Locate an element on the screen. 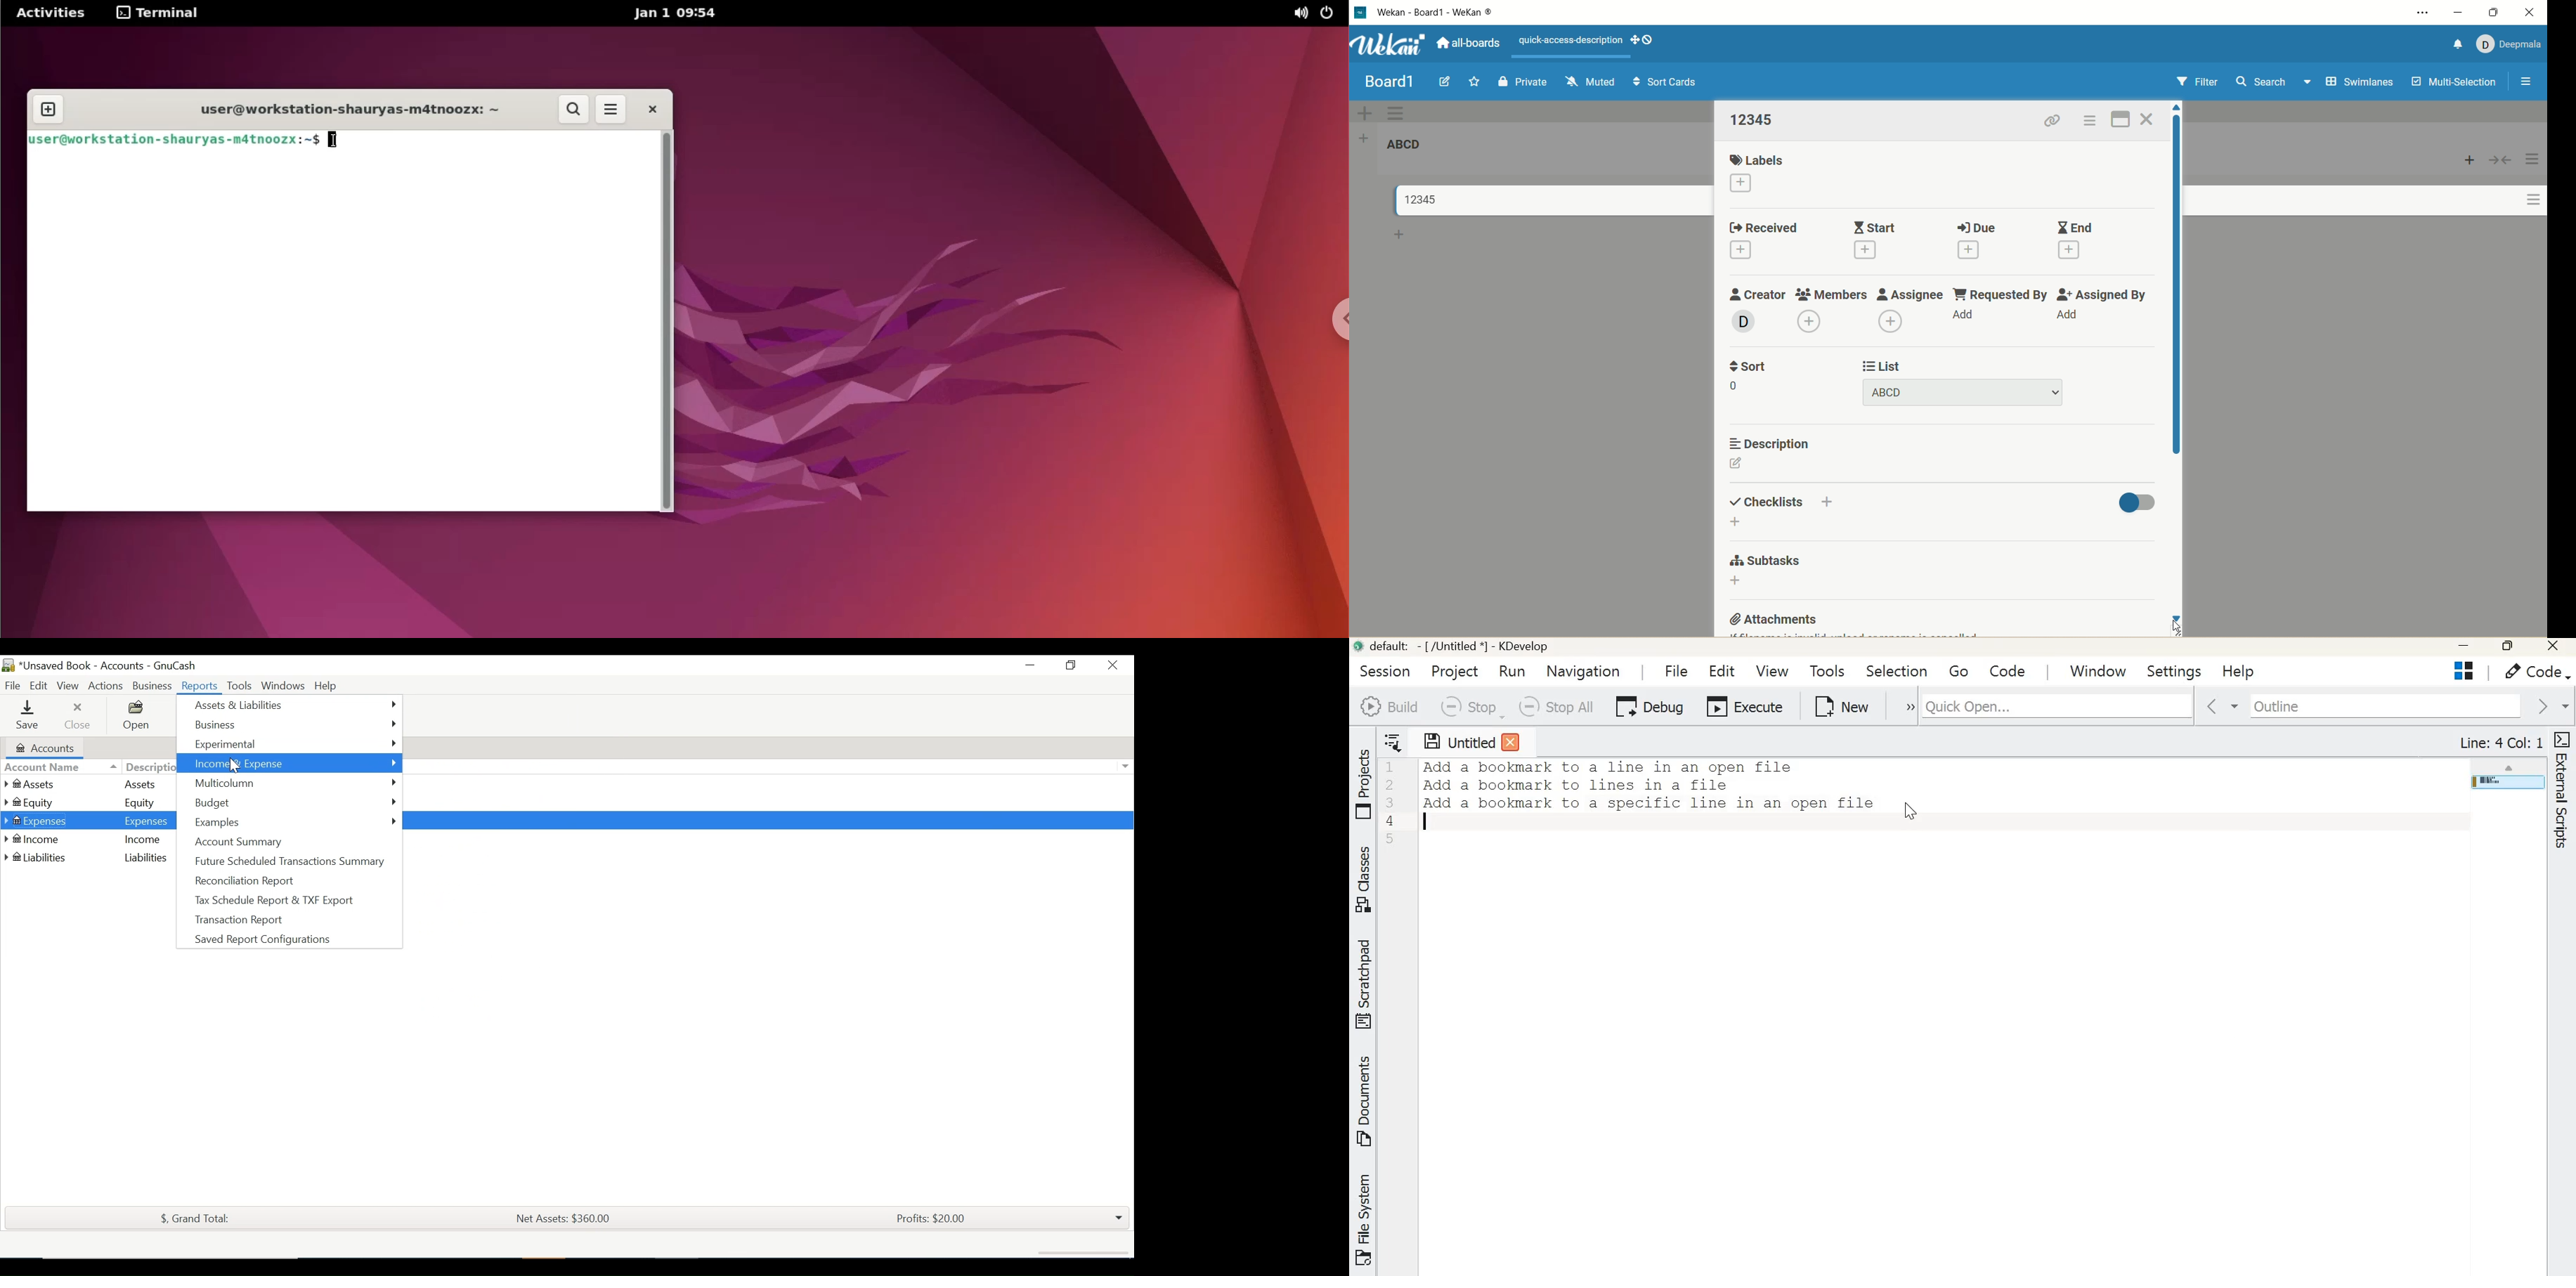  list is located at coordinates (1882, 365).